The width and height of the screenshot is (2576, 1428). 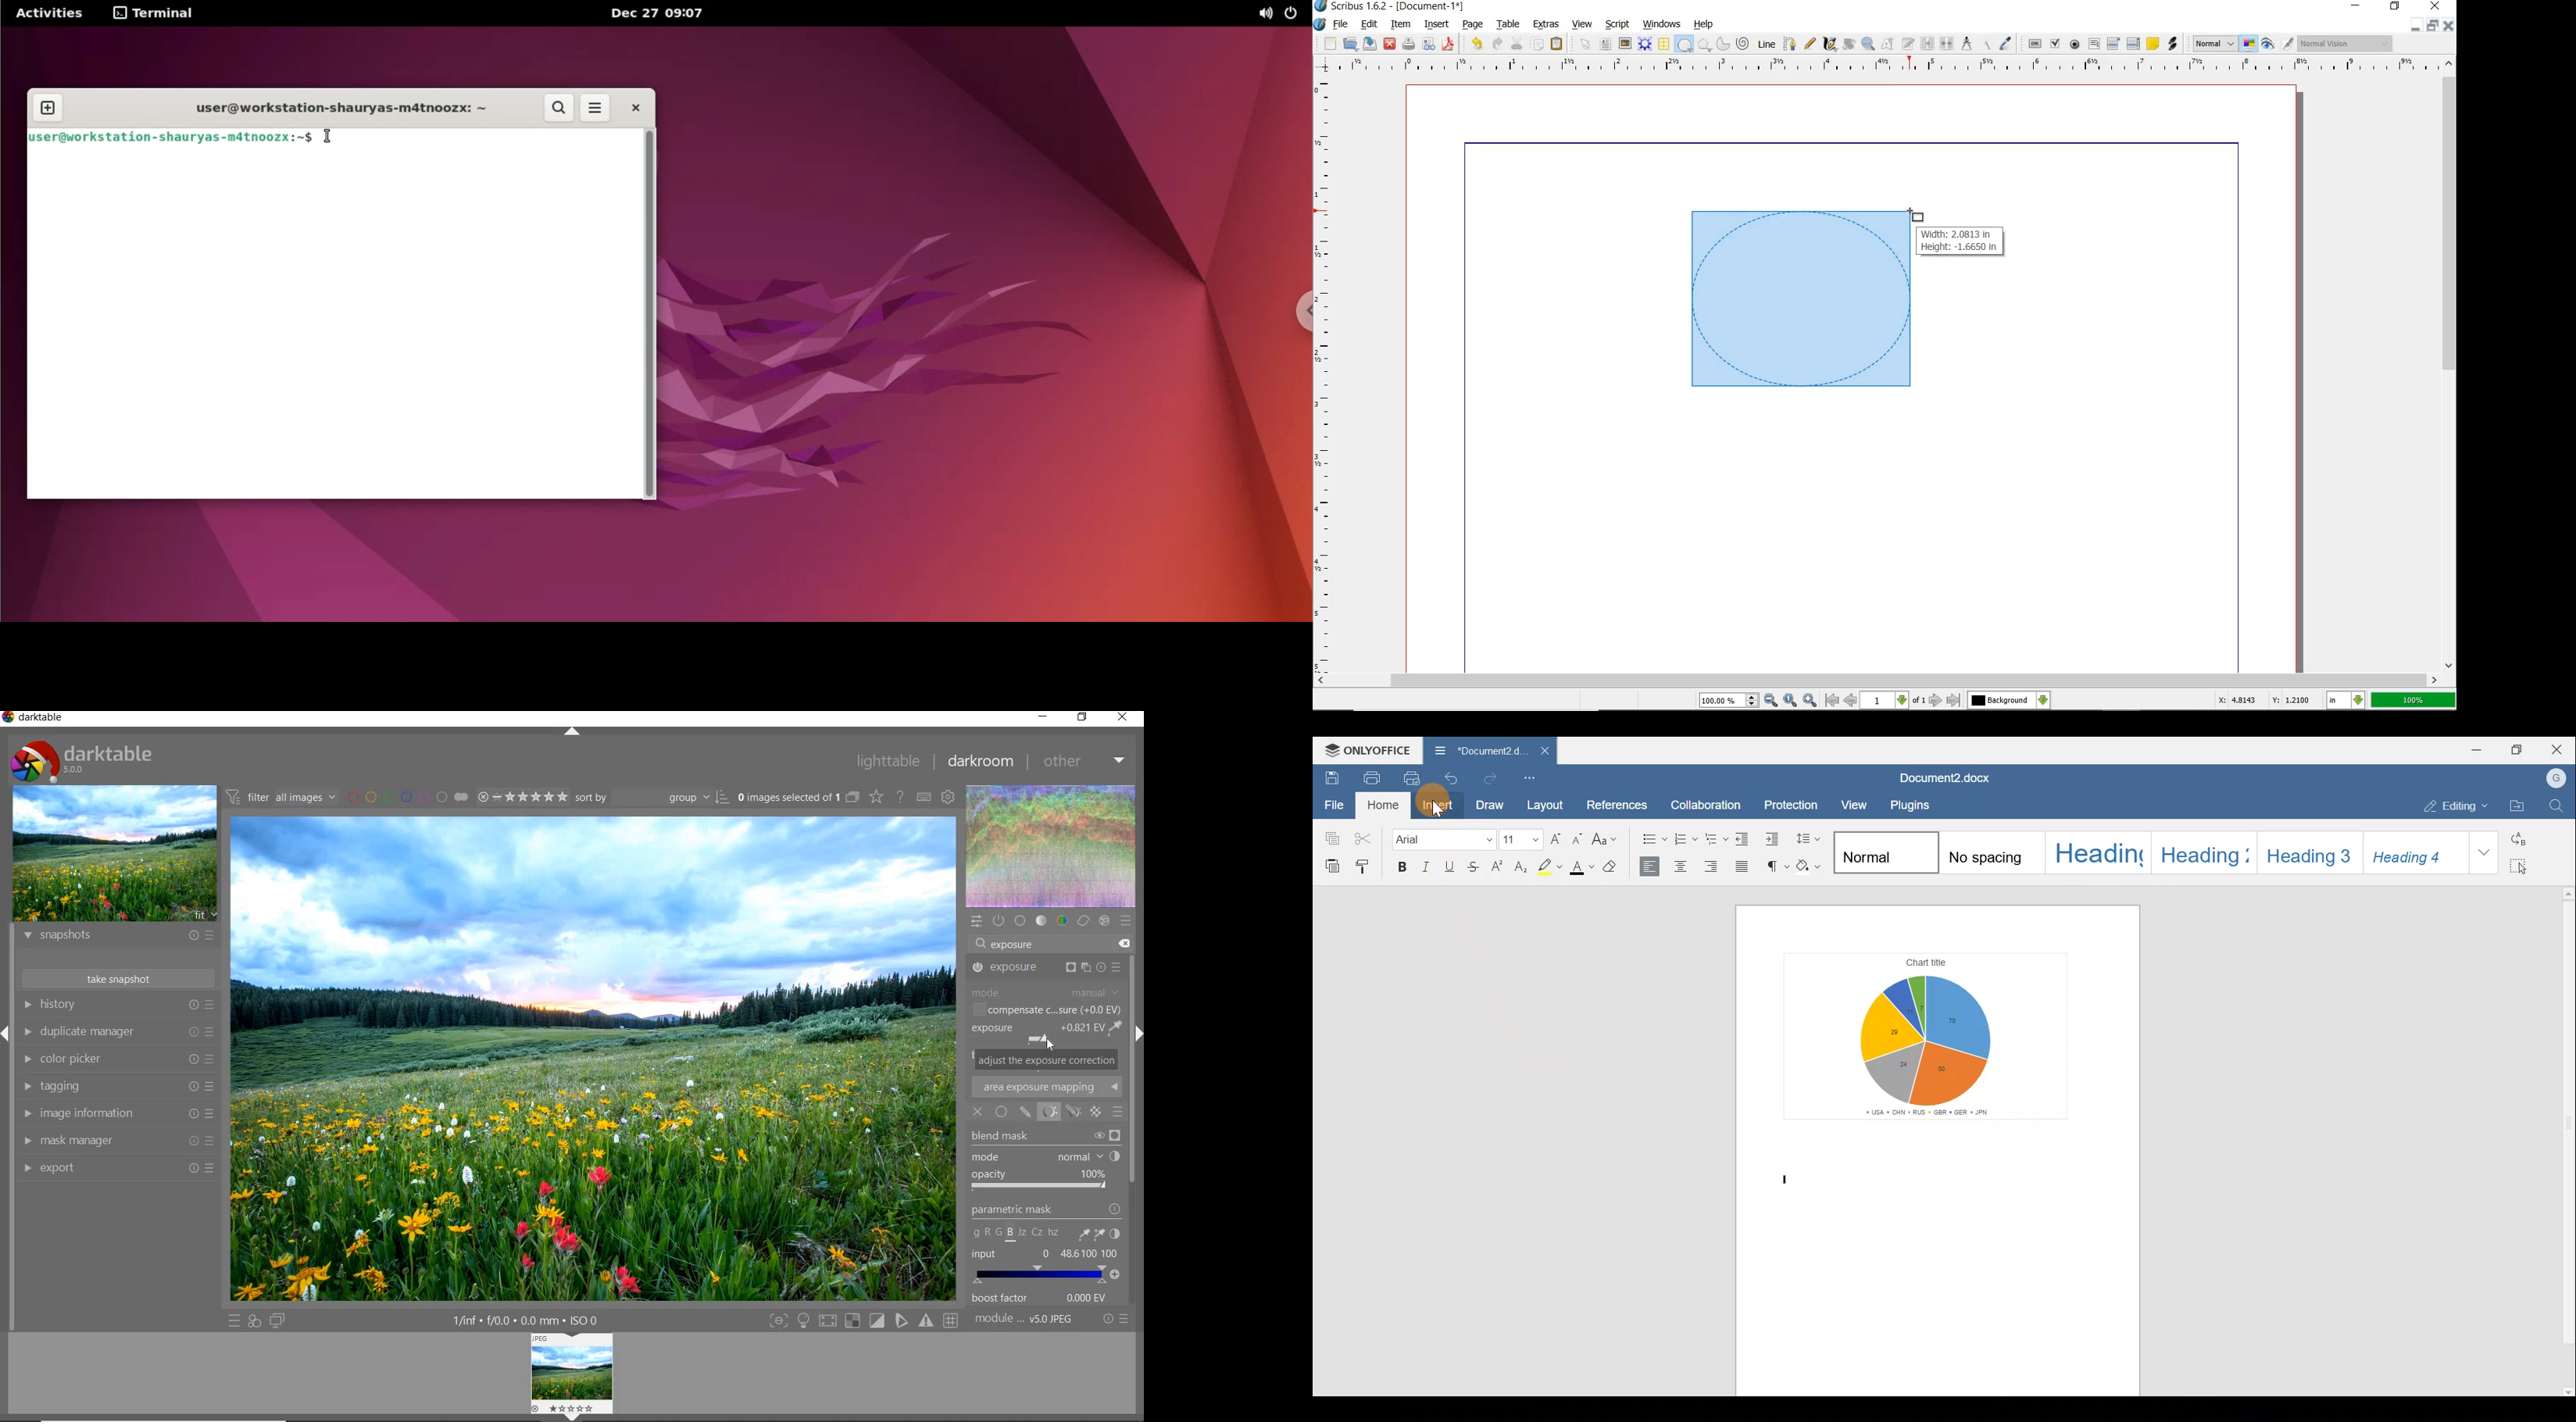 I want to click on Multilevel list, so click(x=1716, y=839).